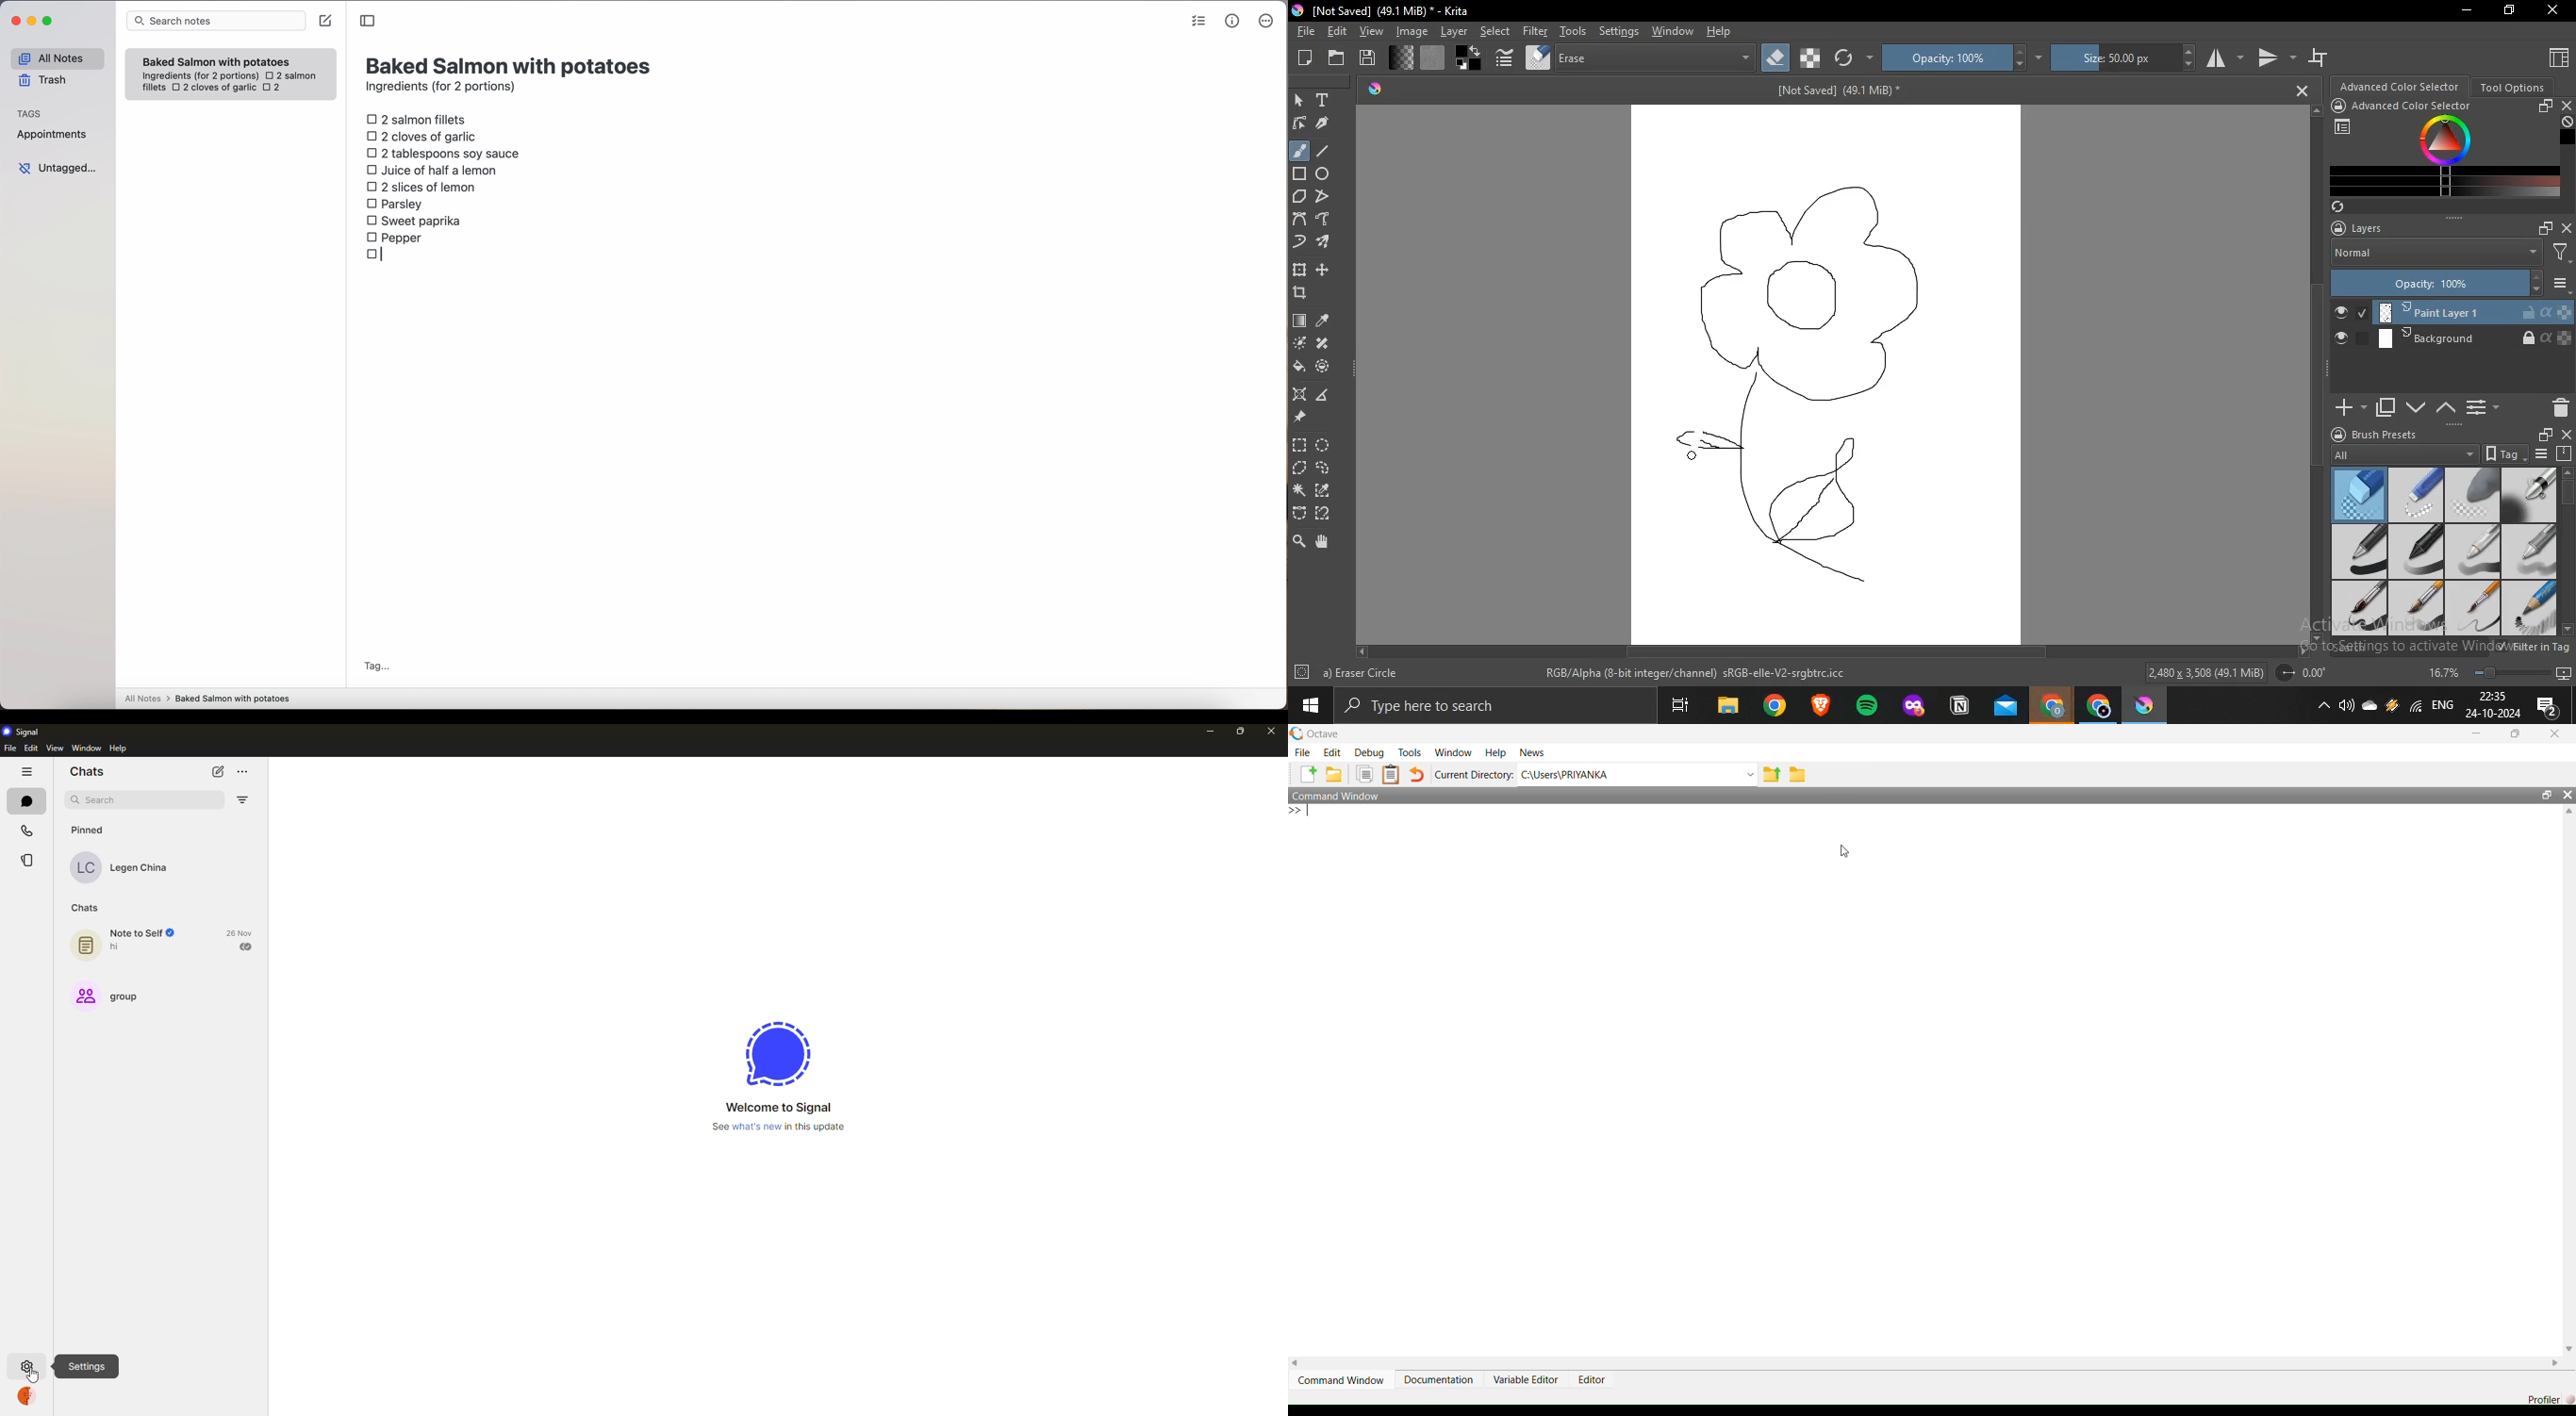  Describe the element at coordinates (419, 118) in the screenshot. I see `2 salmon fillets` at that location.